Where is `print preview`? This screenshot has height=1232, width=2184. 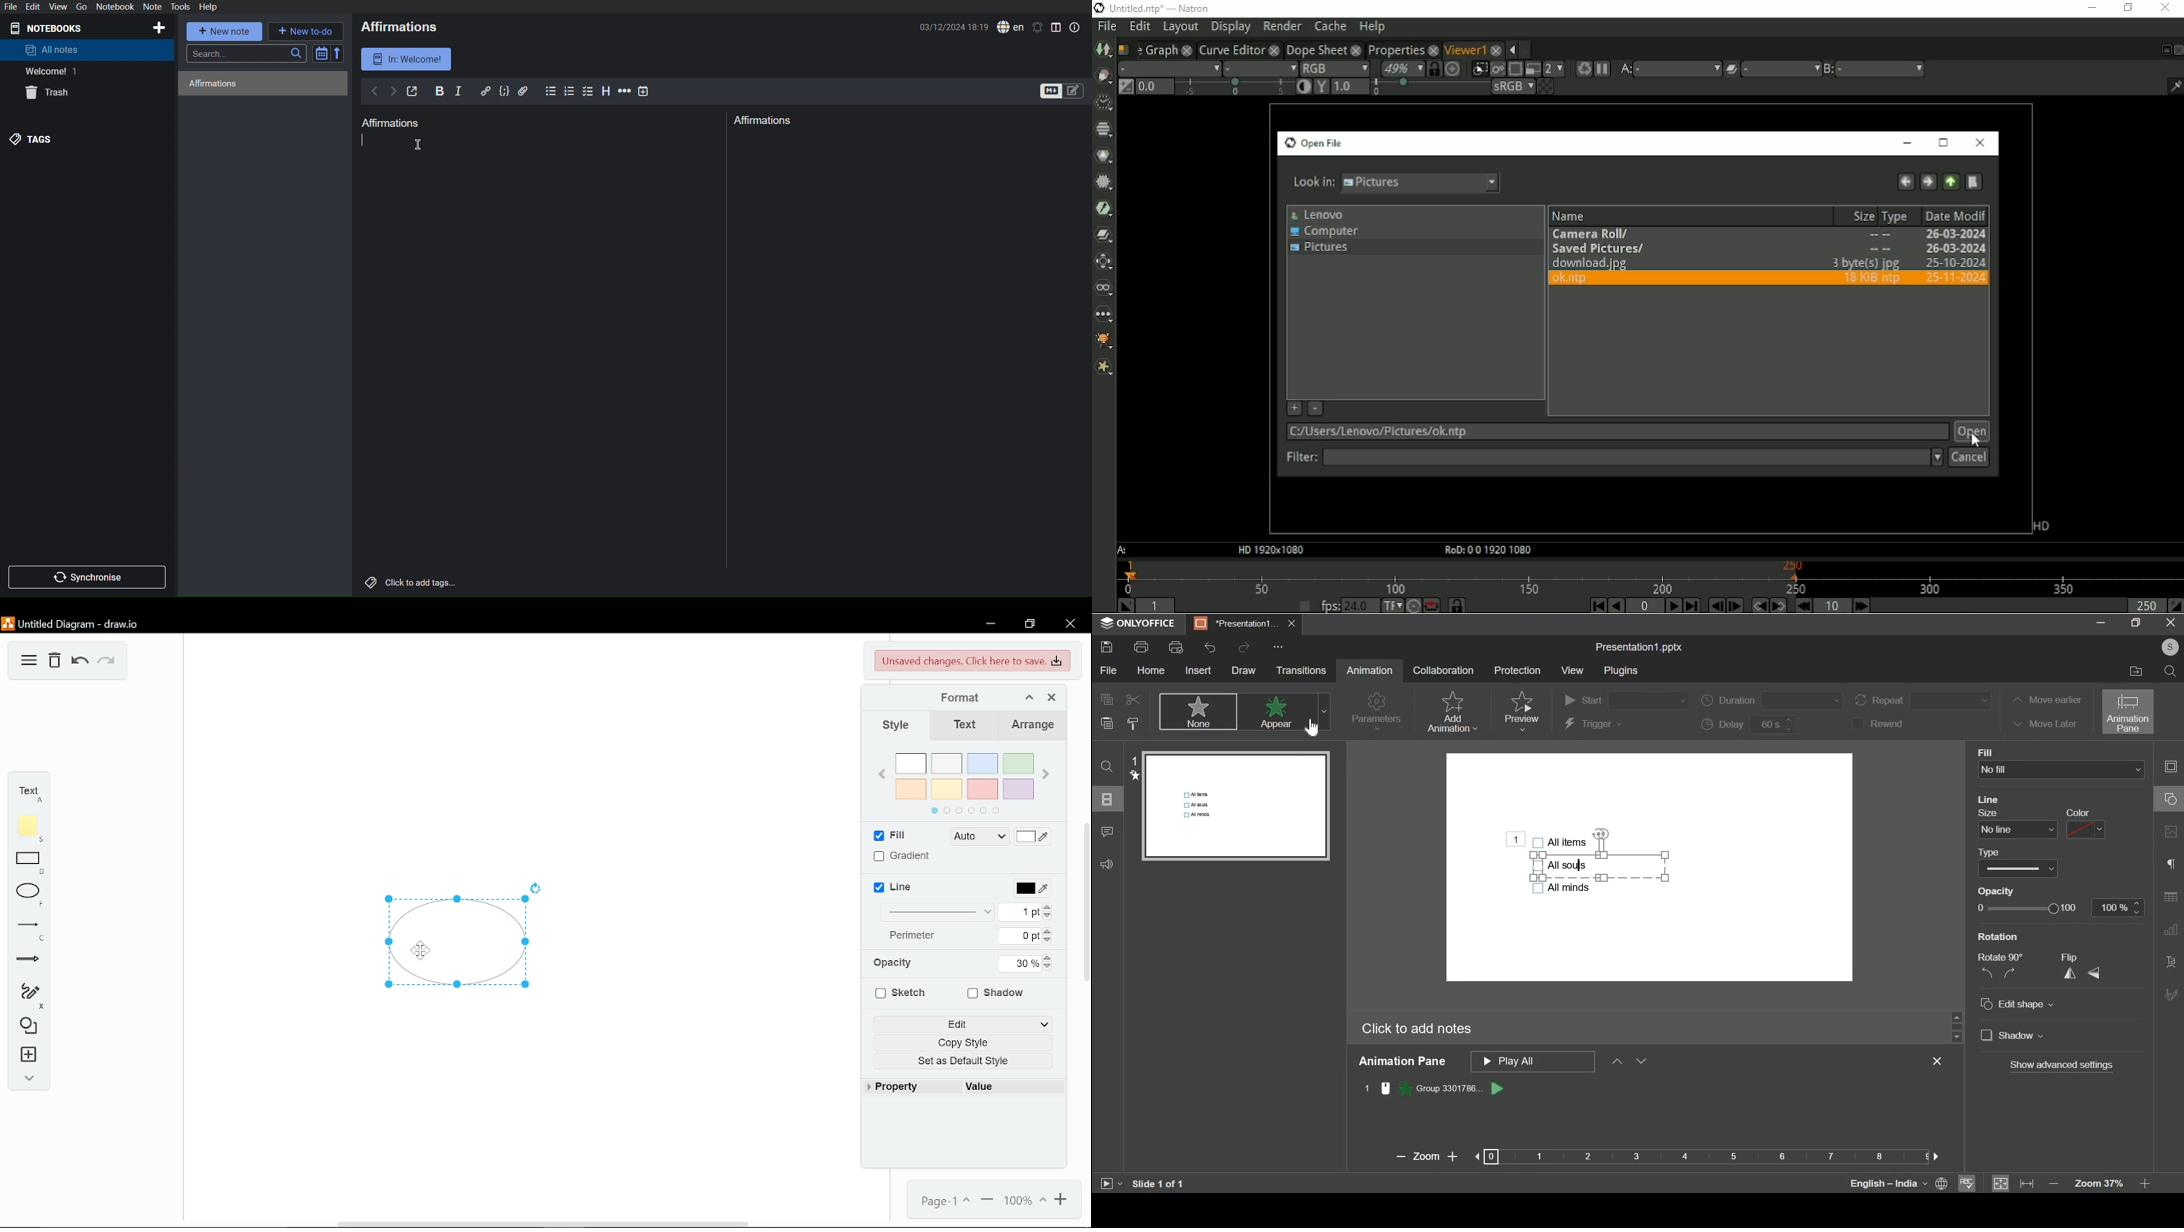
print preview is located at coordinates (1175, 647).